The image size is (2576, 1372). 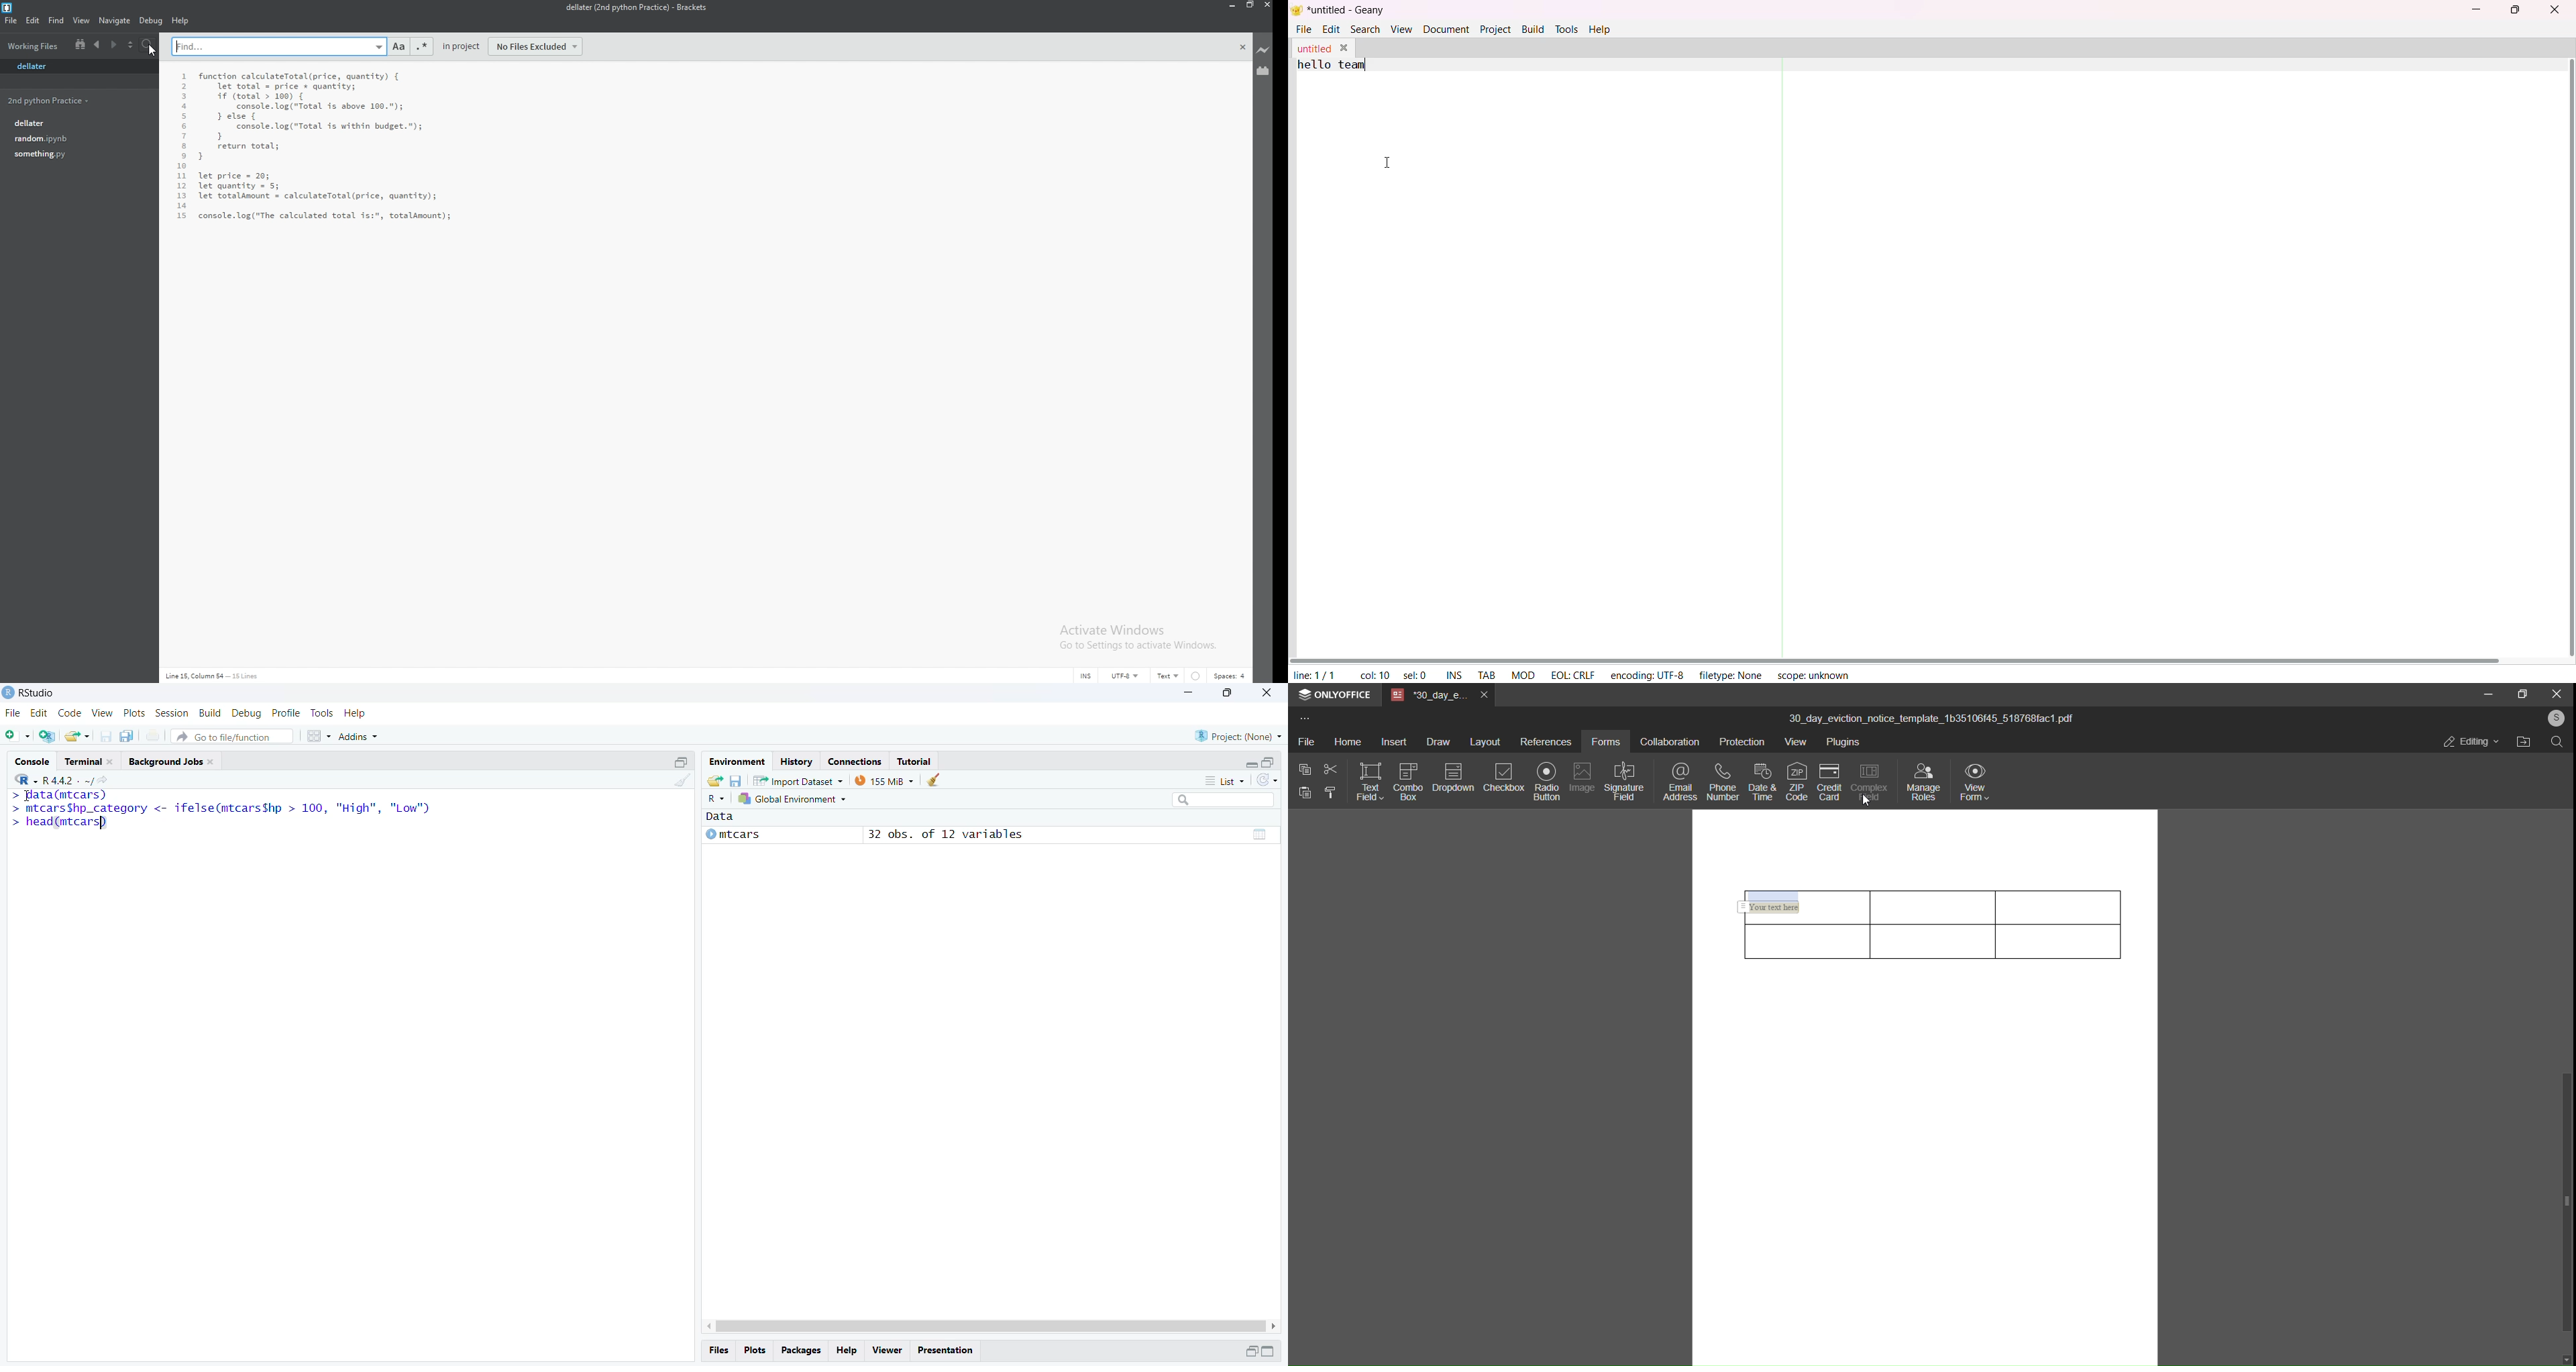 I want to click on Presentation, so click(x=949, y=1349).